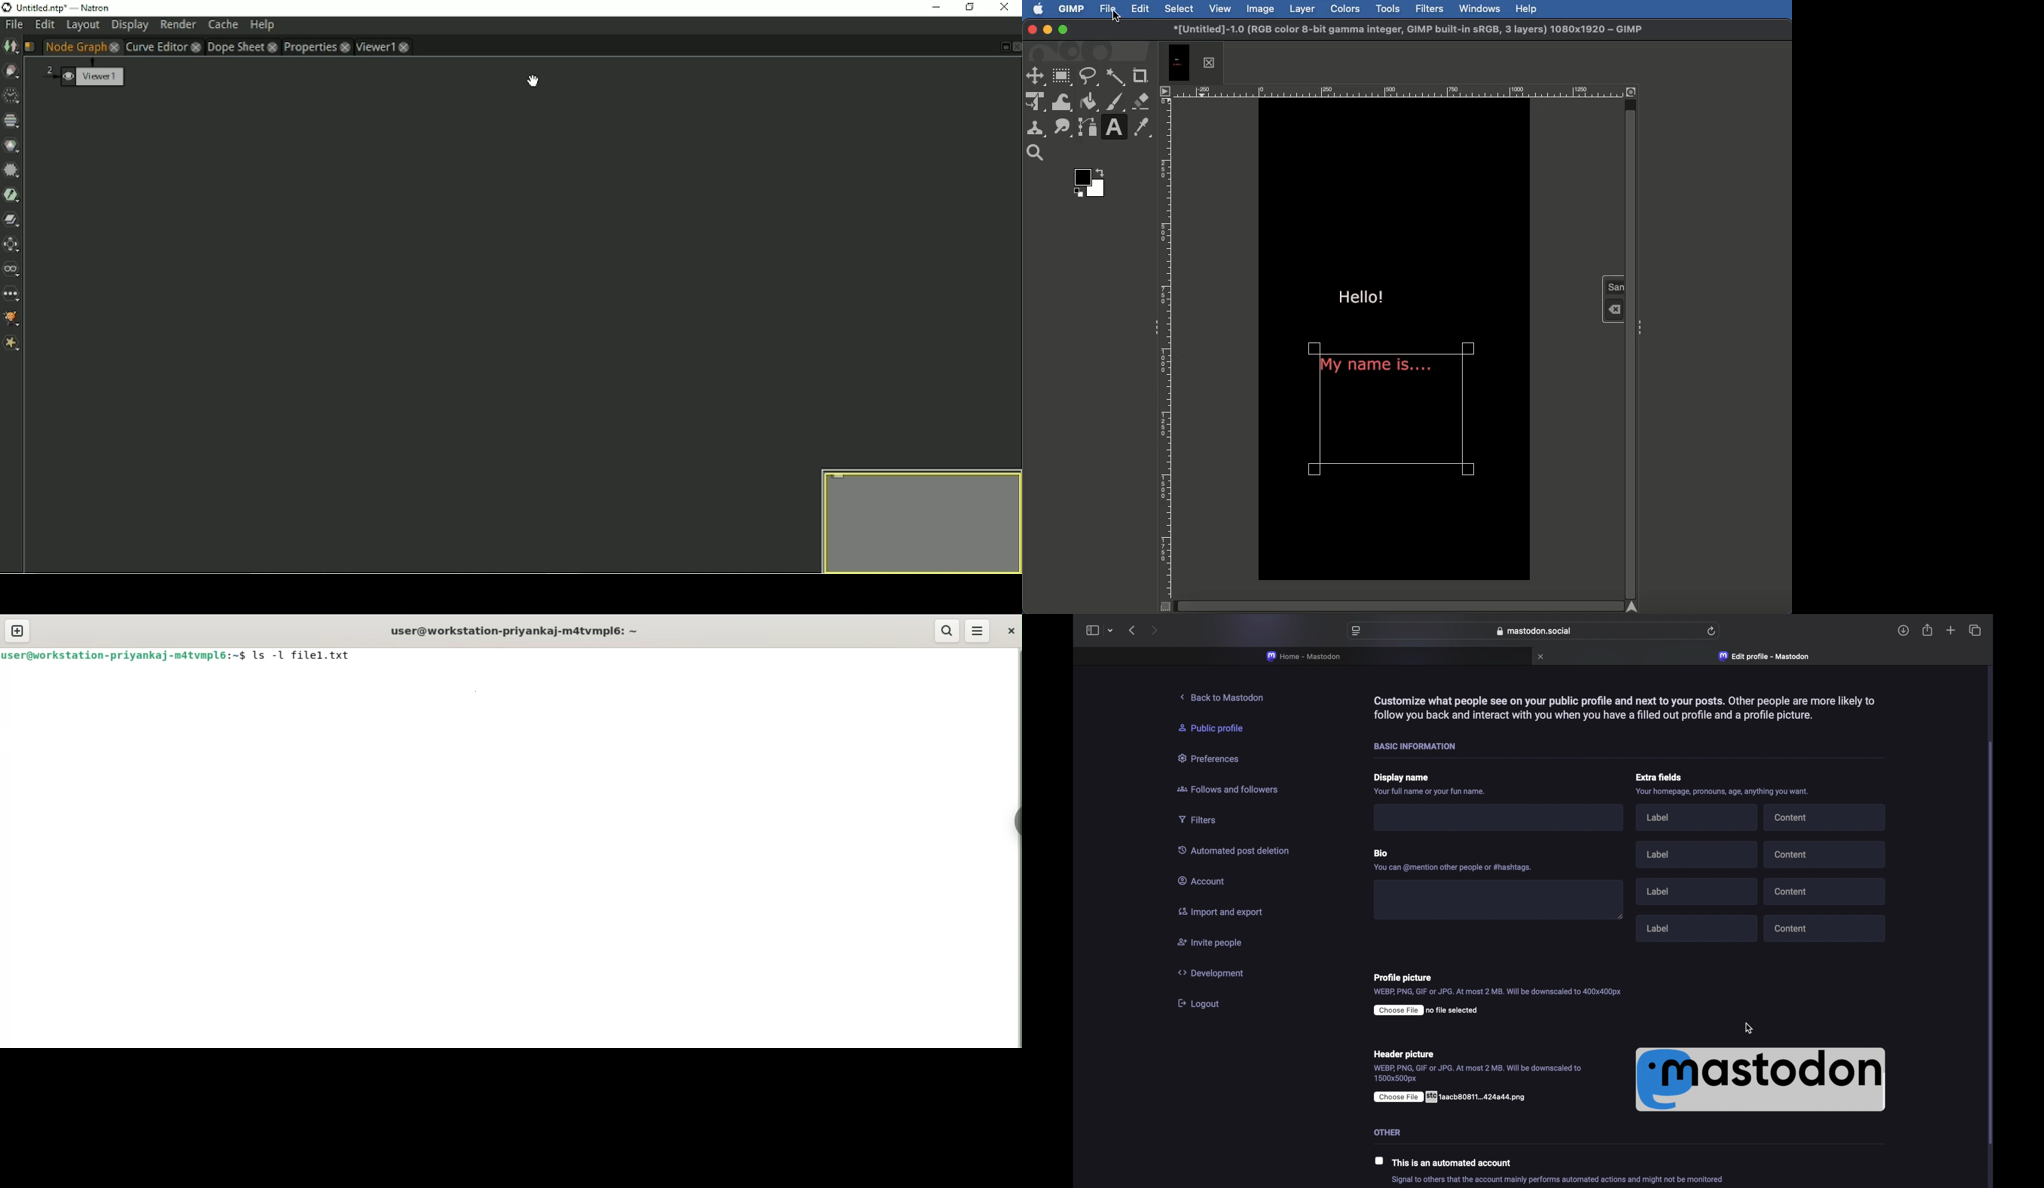  What do you see at coordinates (1355, 632) in the screenshot?
I see `website preferences` at bounding box center [1355, 632].